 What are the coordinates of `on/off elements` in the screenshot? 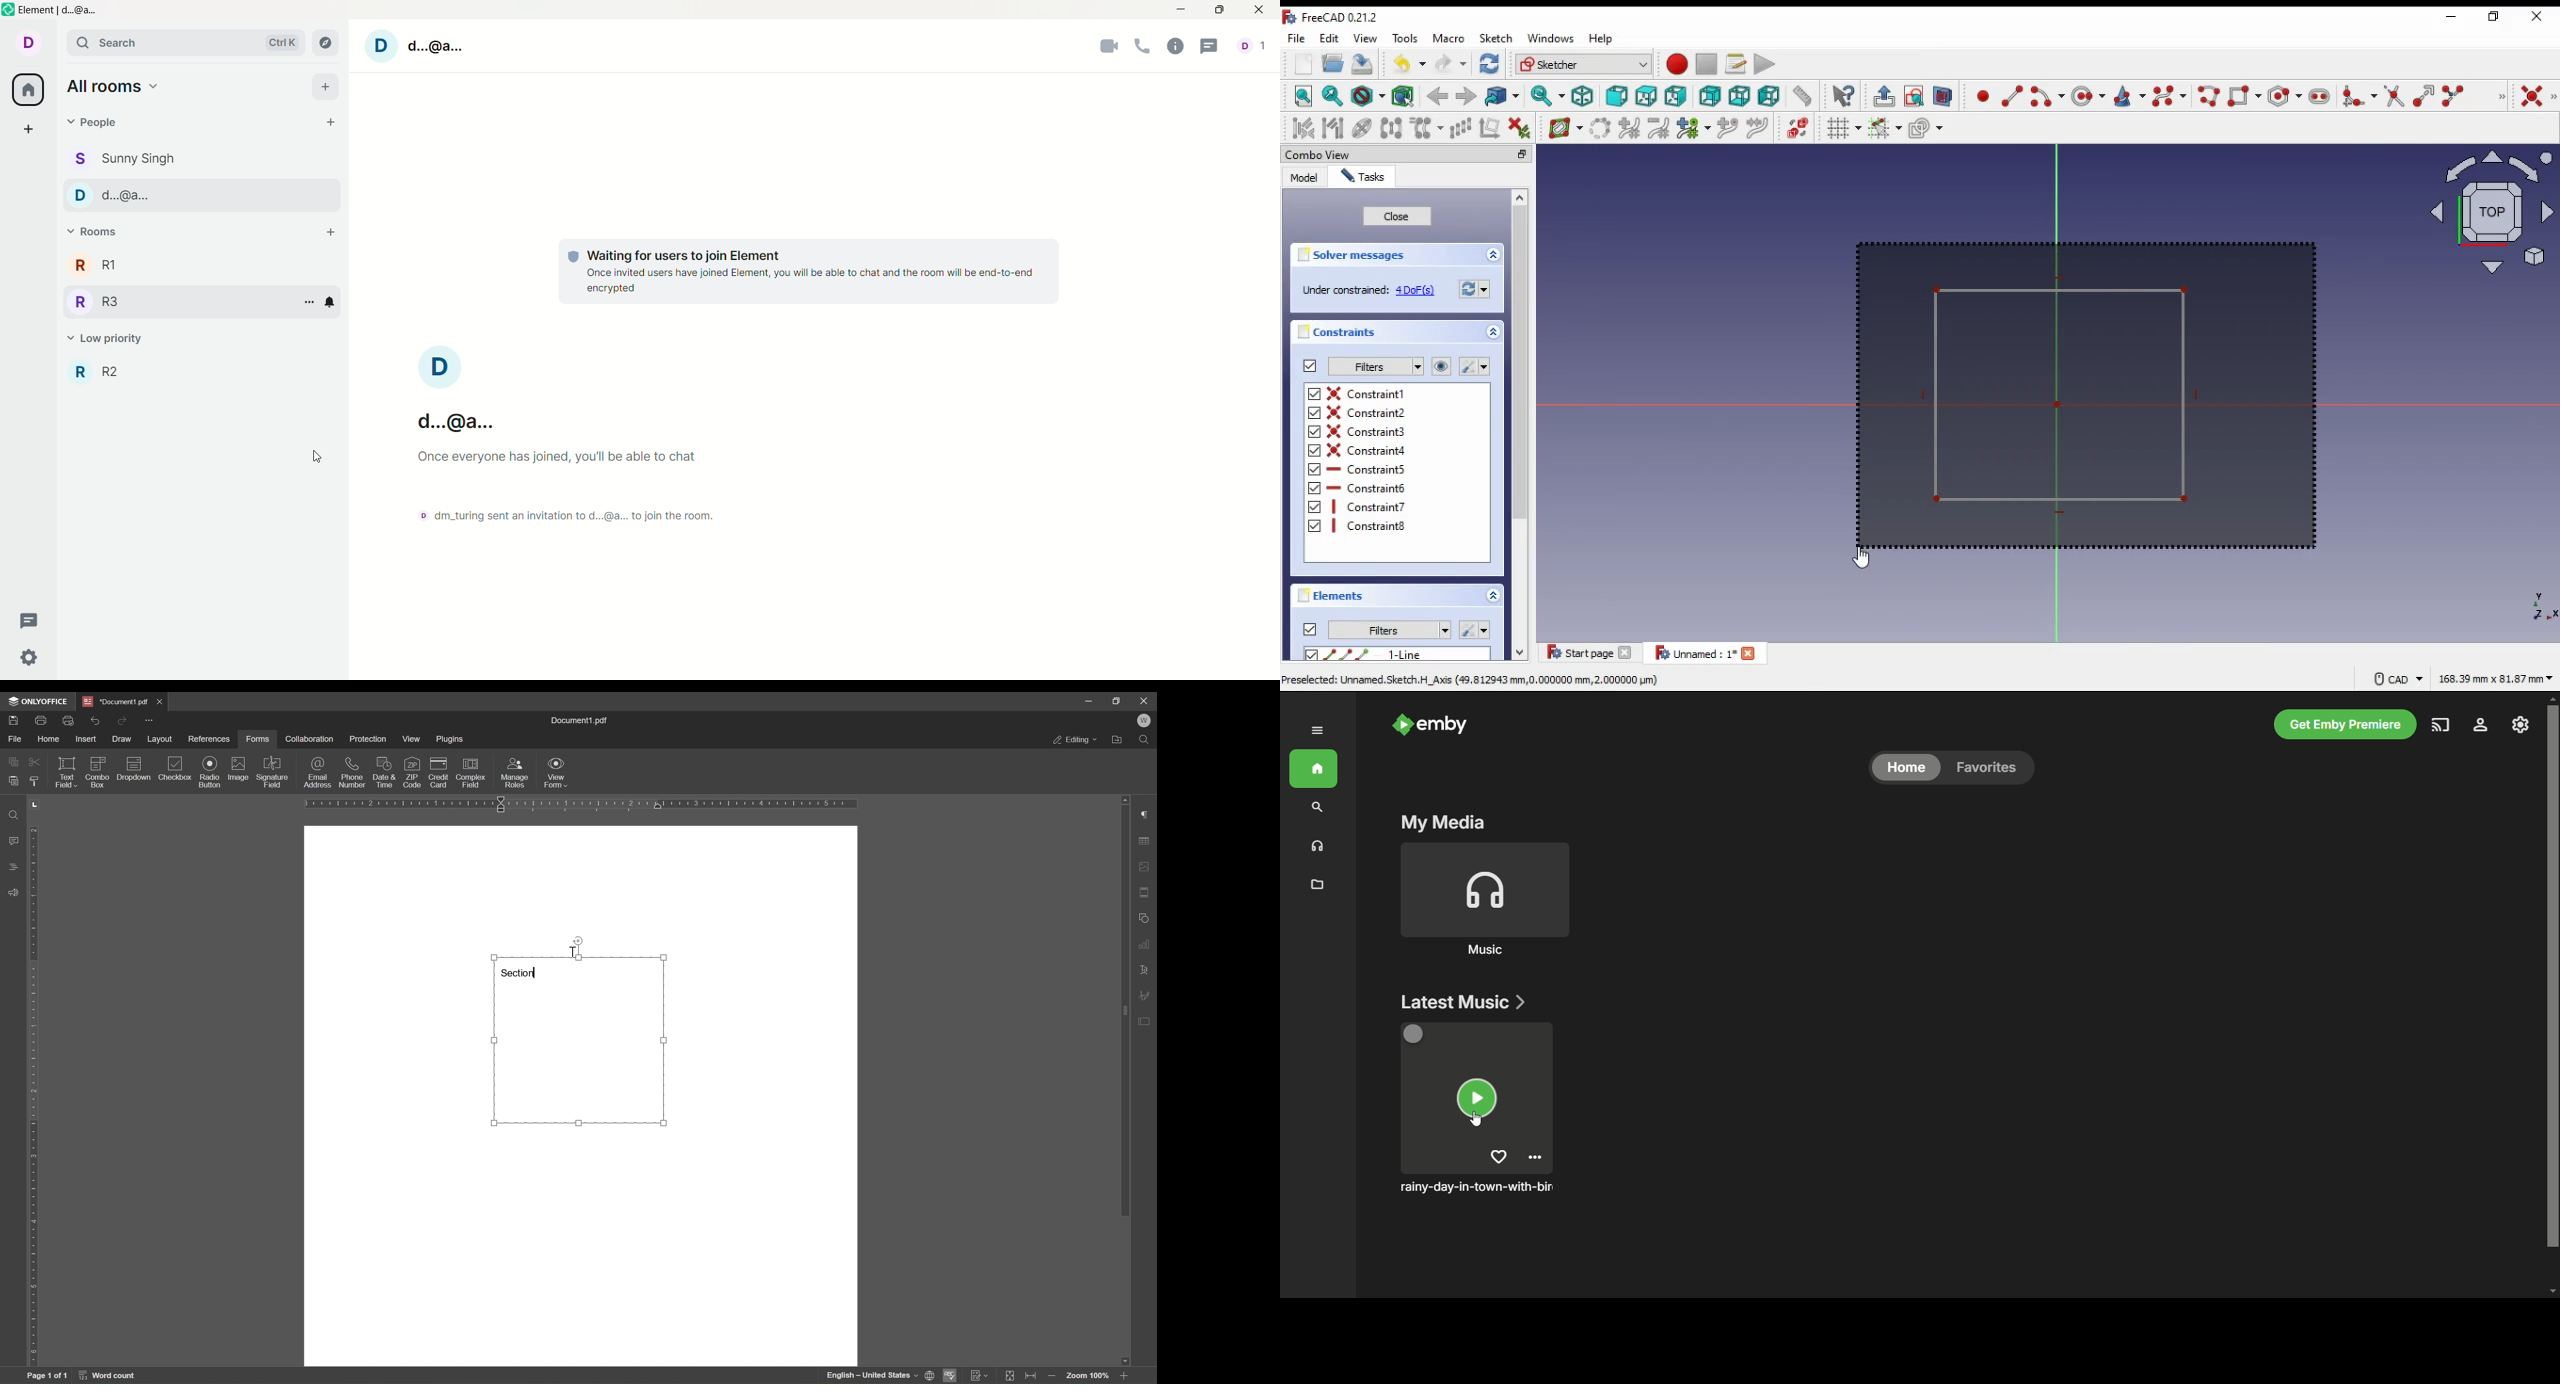 It's located at (1310, 629).